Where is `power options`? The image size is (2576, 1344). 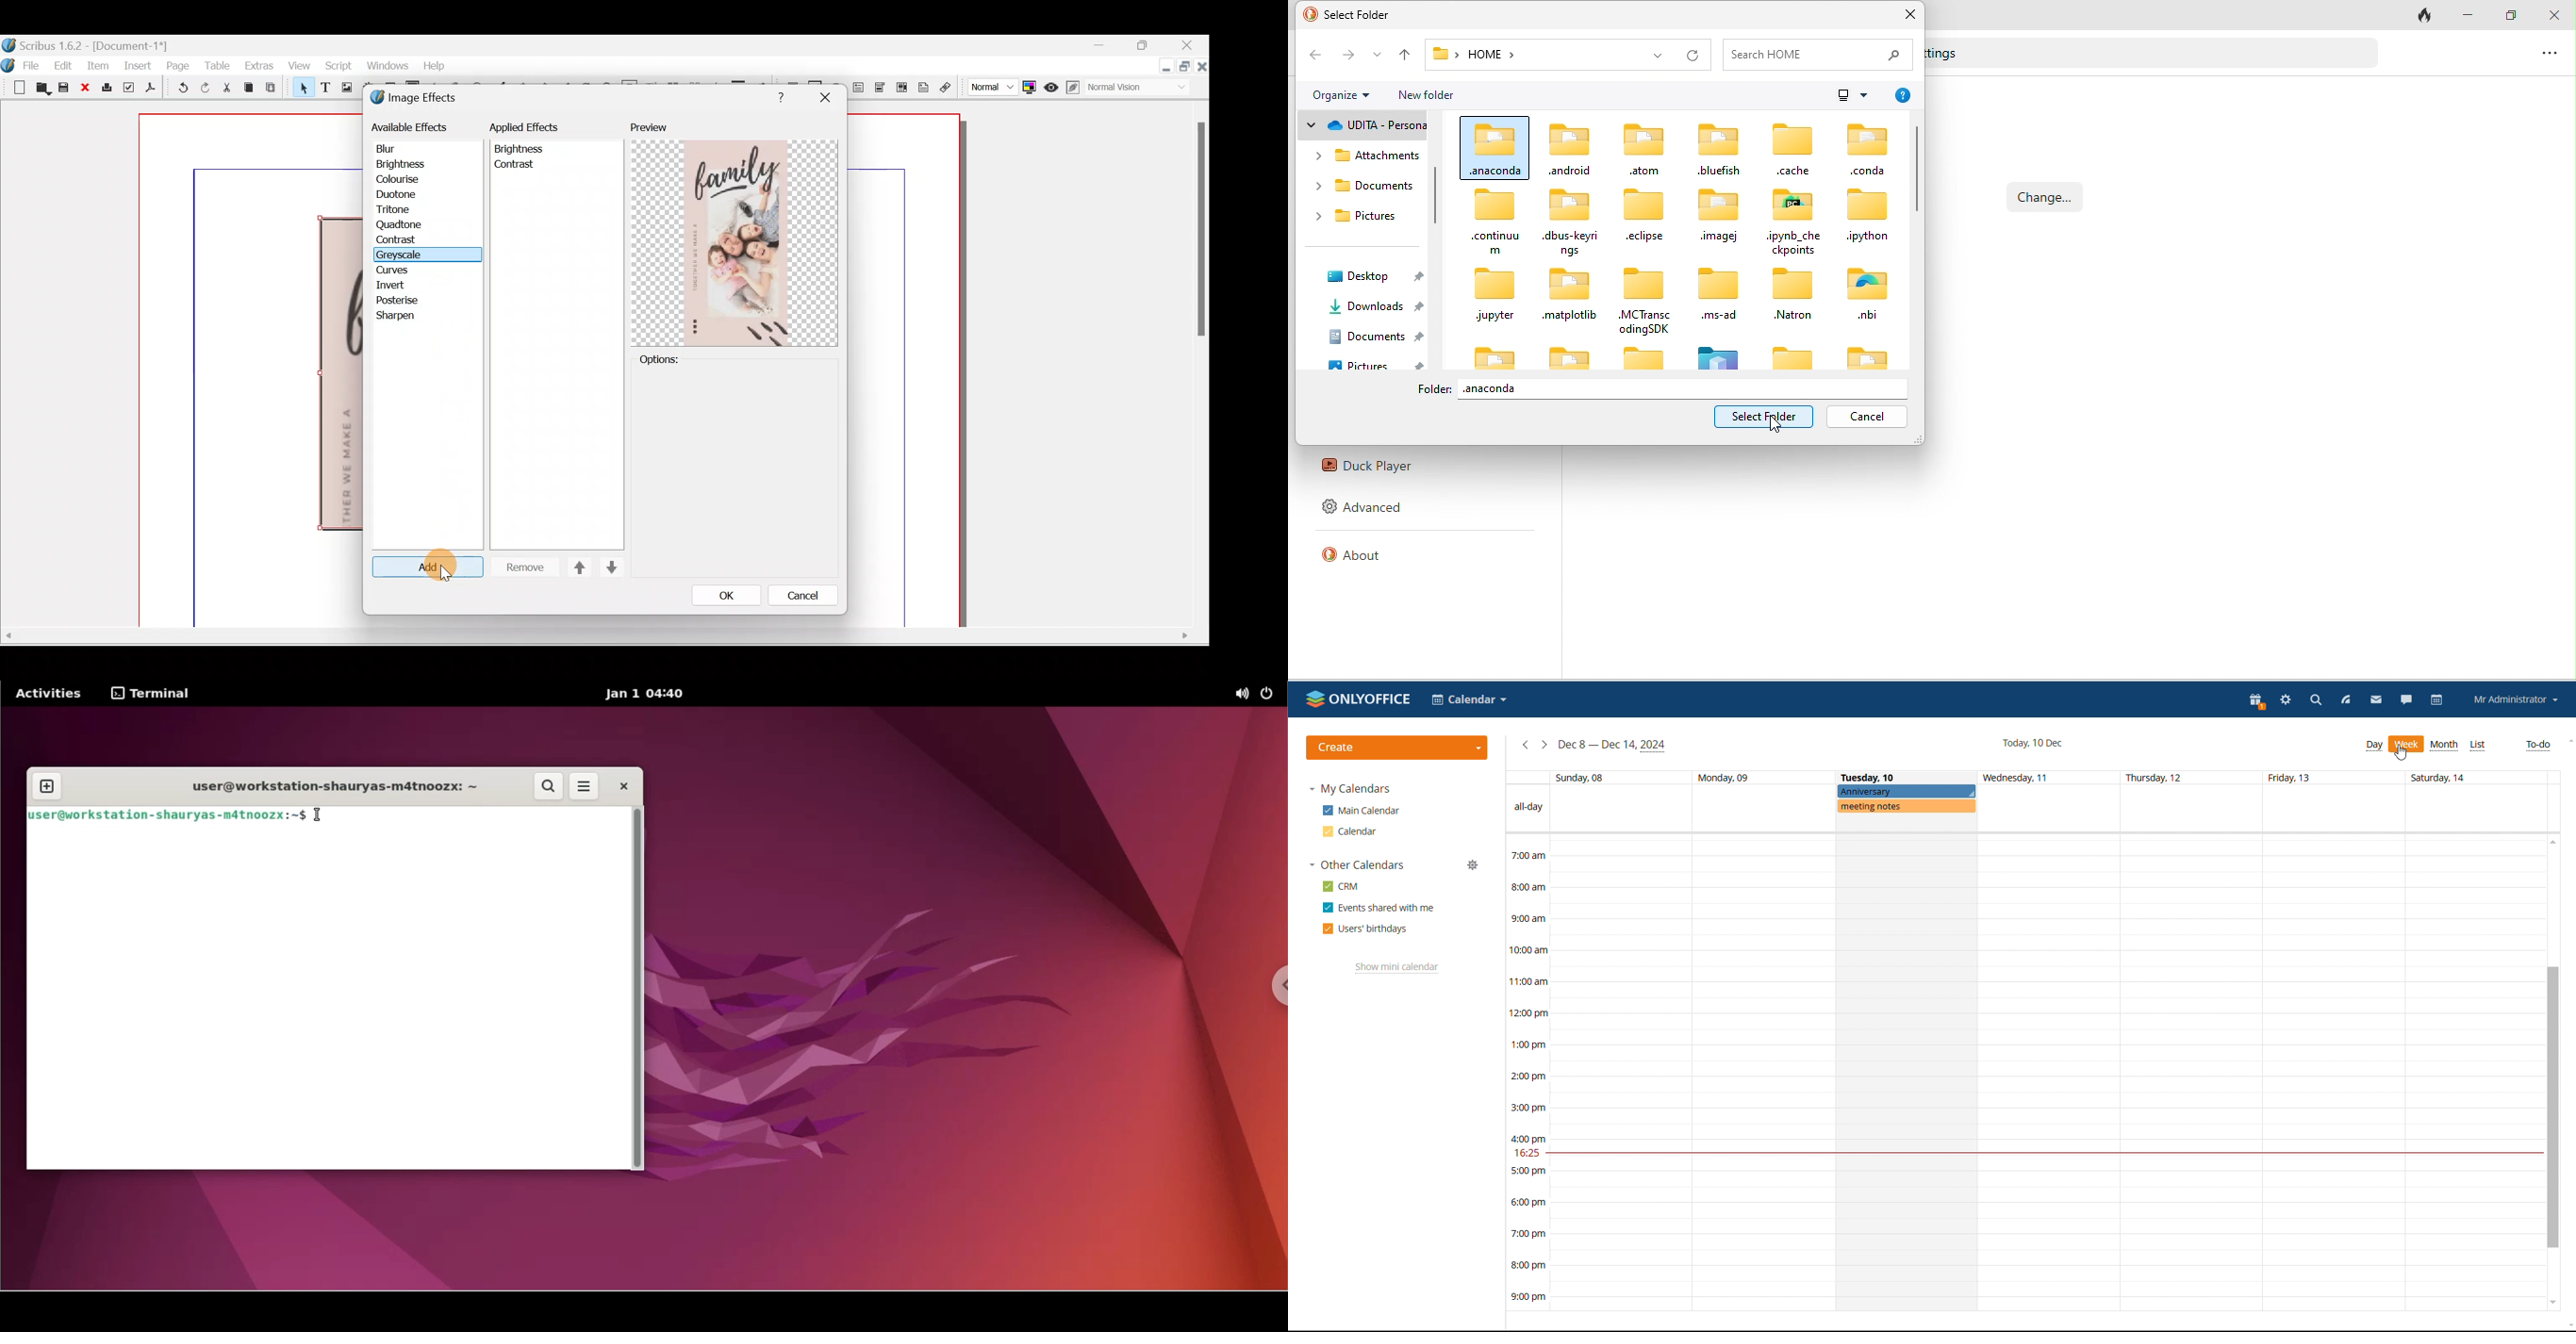
power options is located at coordinates (1271, 693).